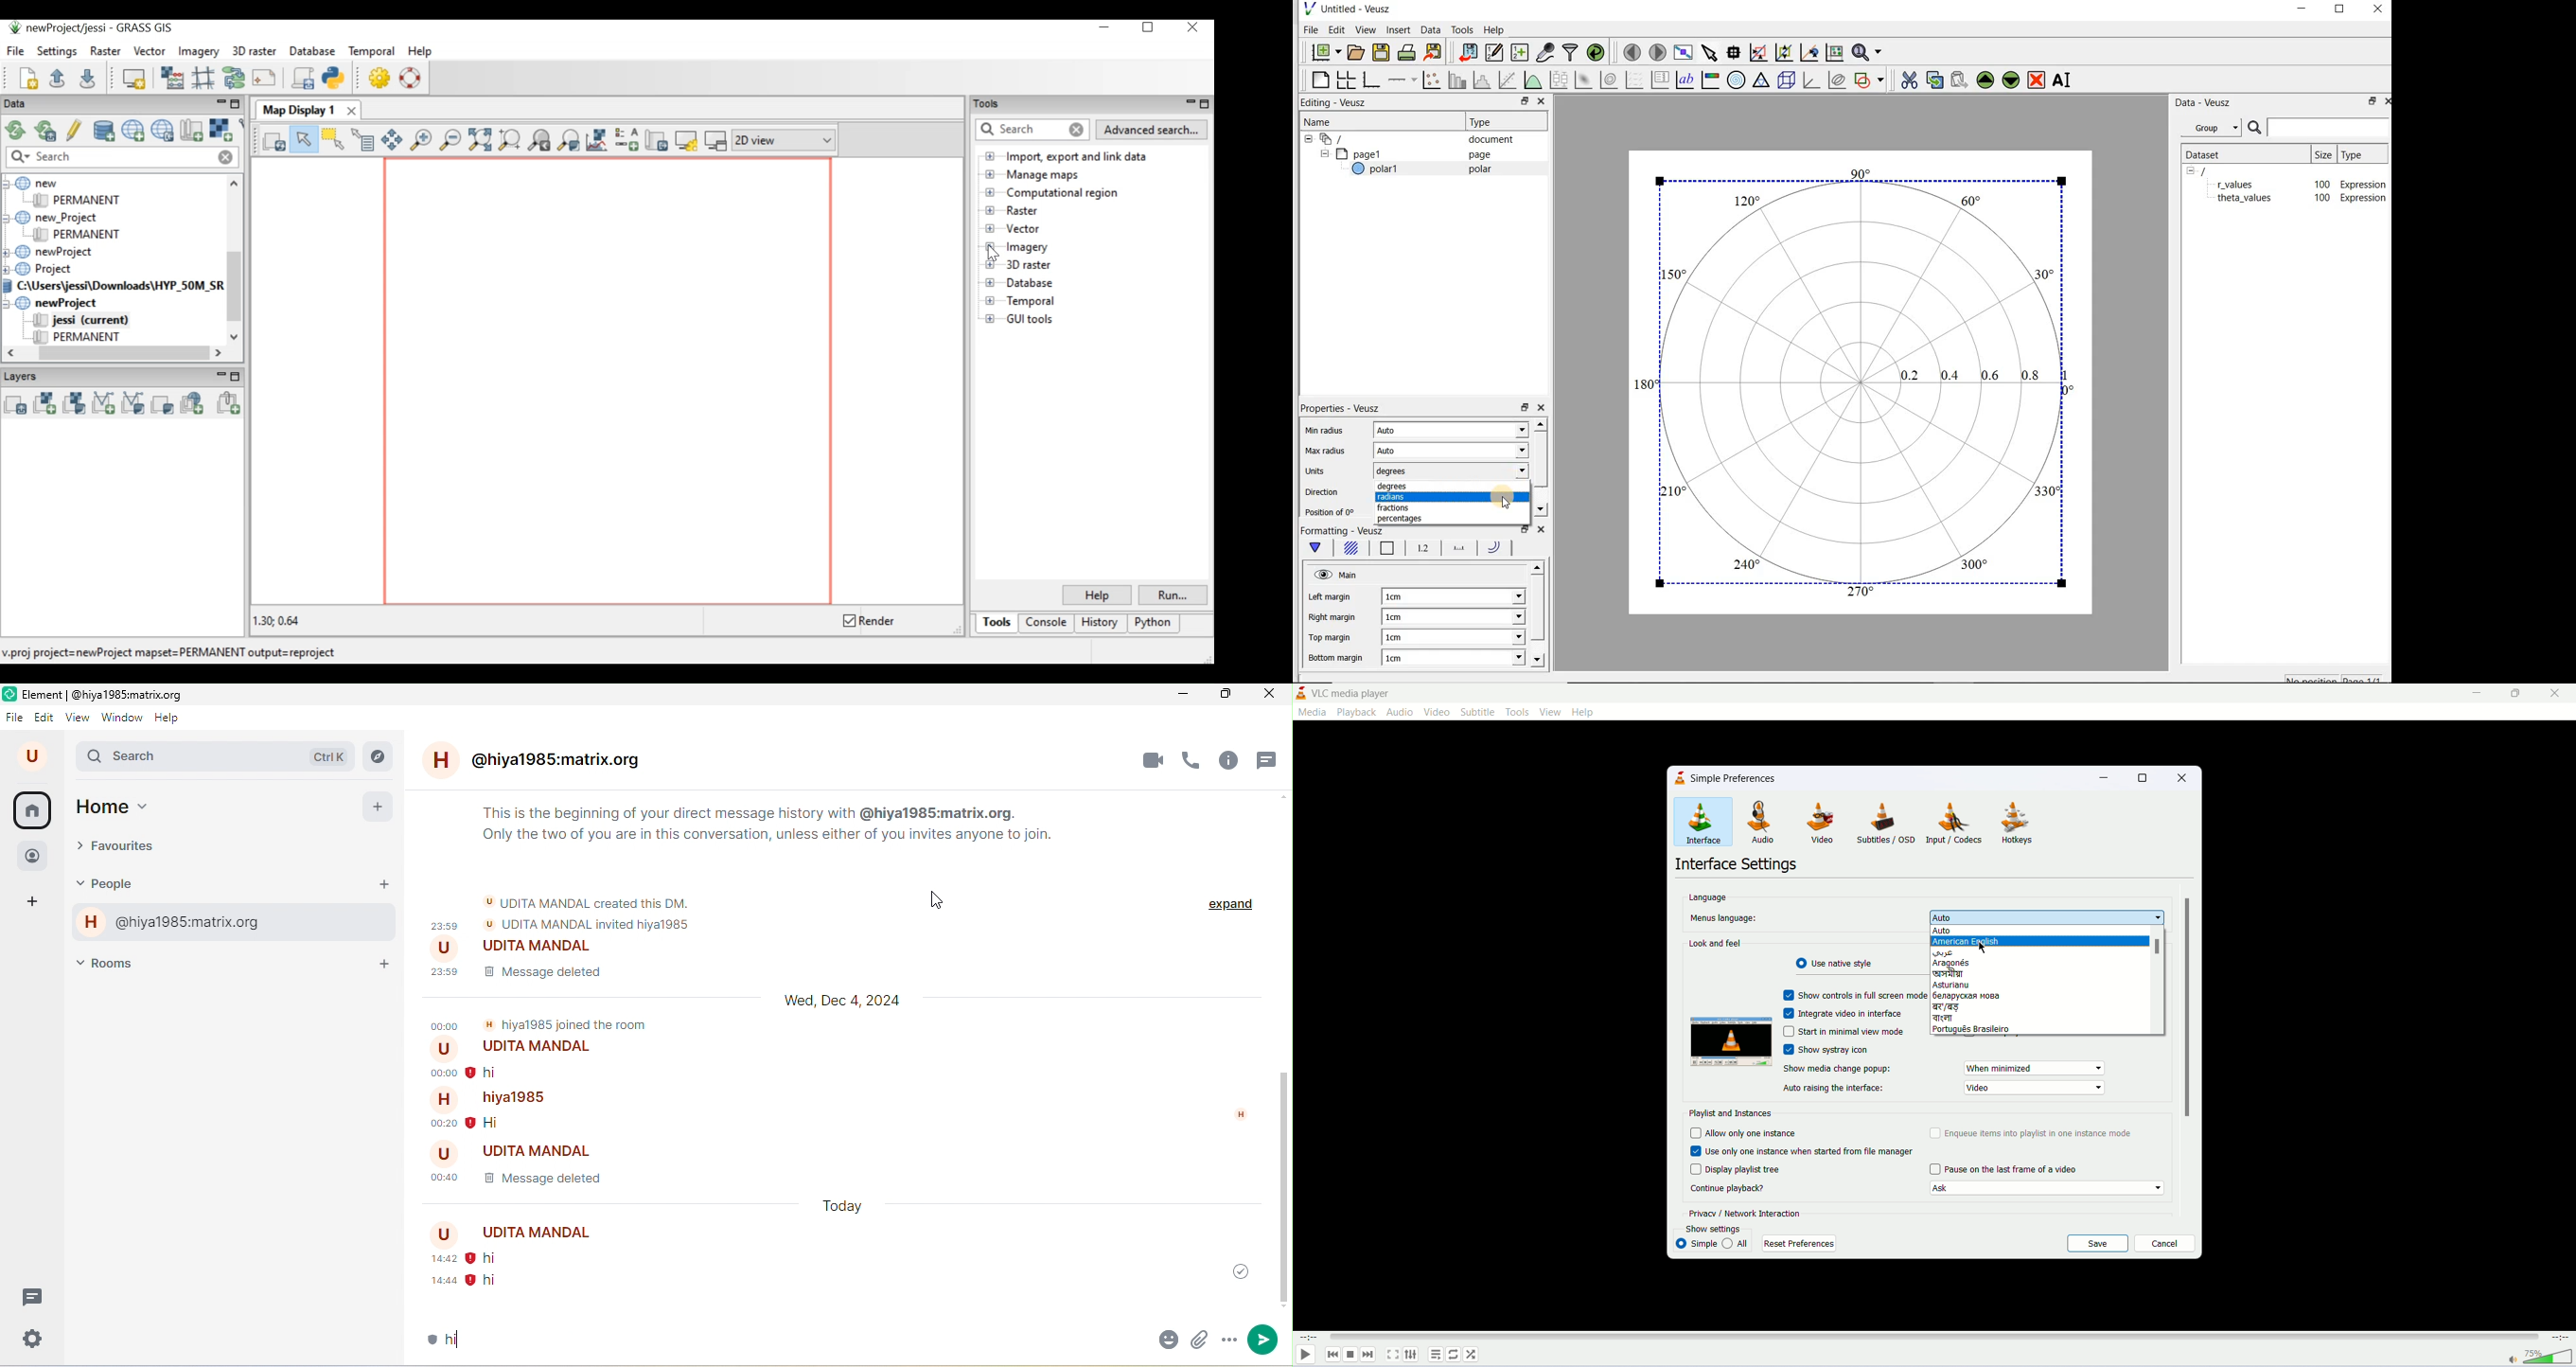 This screenshot has width=2576, height=1372. I want to click on @hiya1985.matrix.org, so click(544, 763).